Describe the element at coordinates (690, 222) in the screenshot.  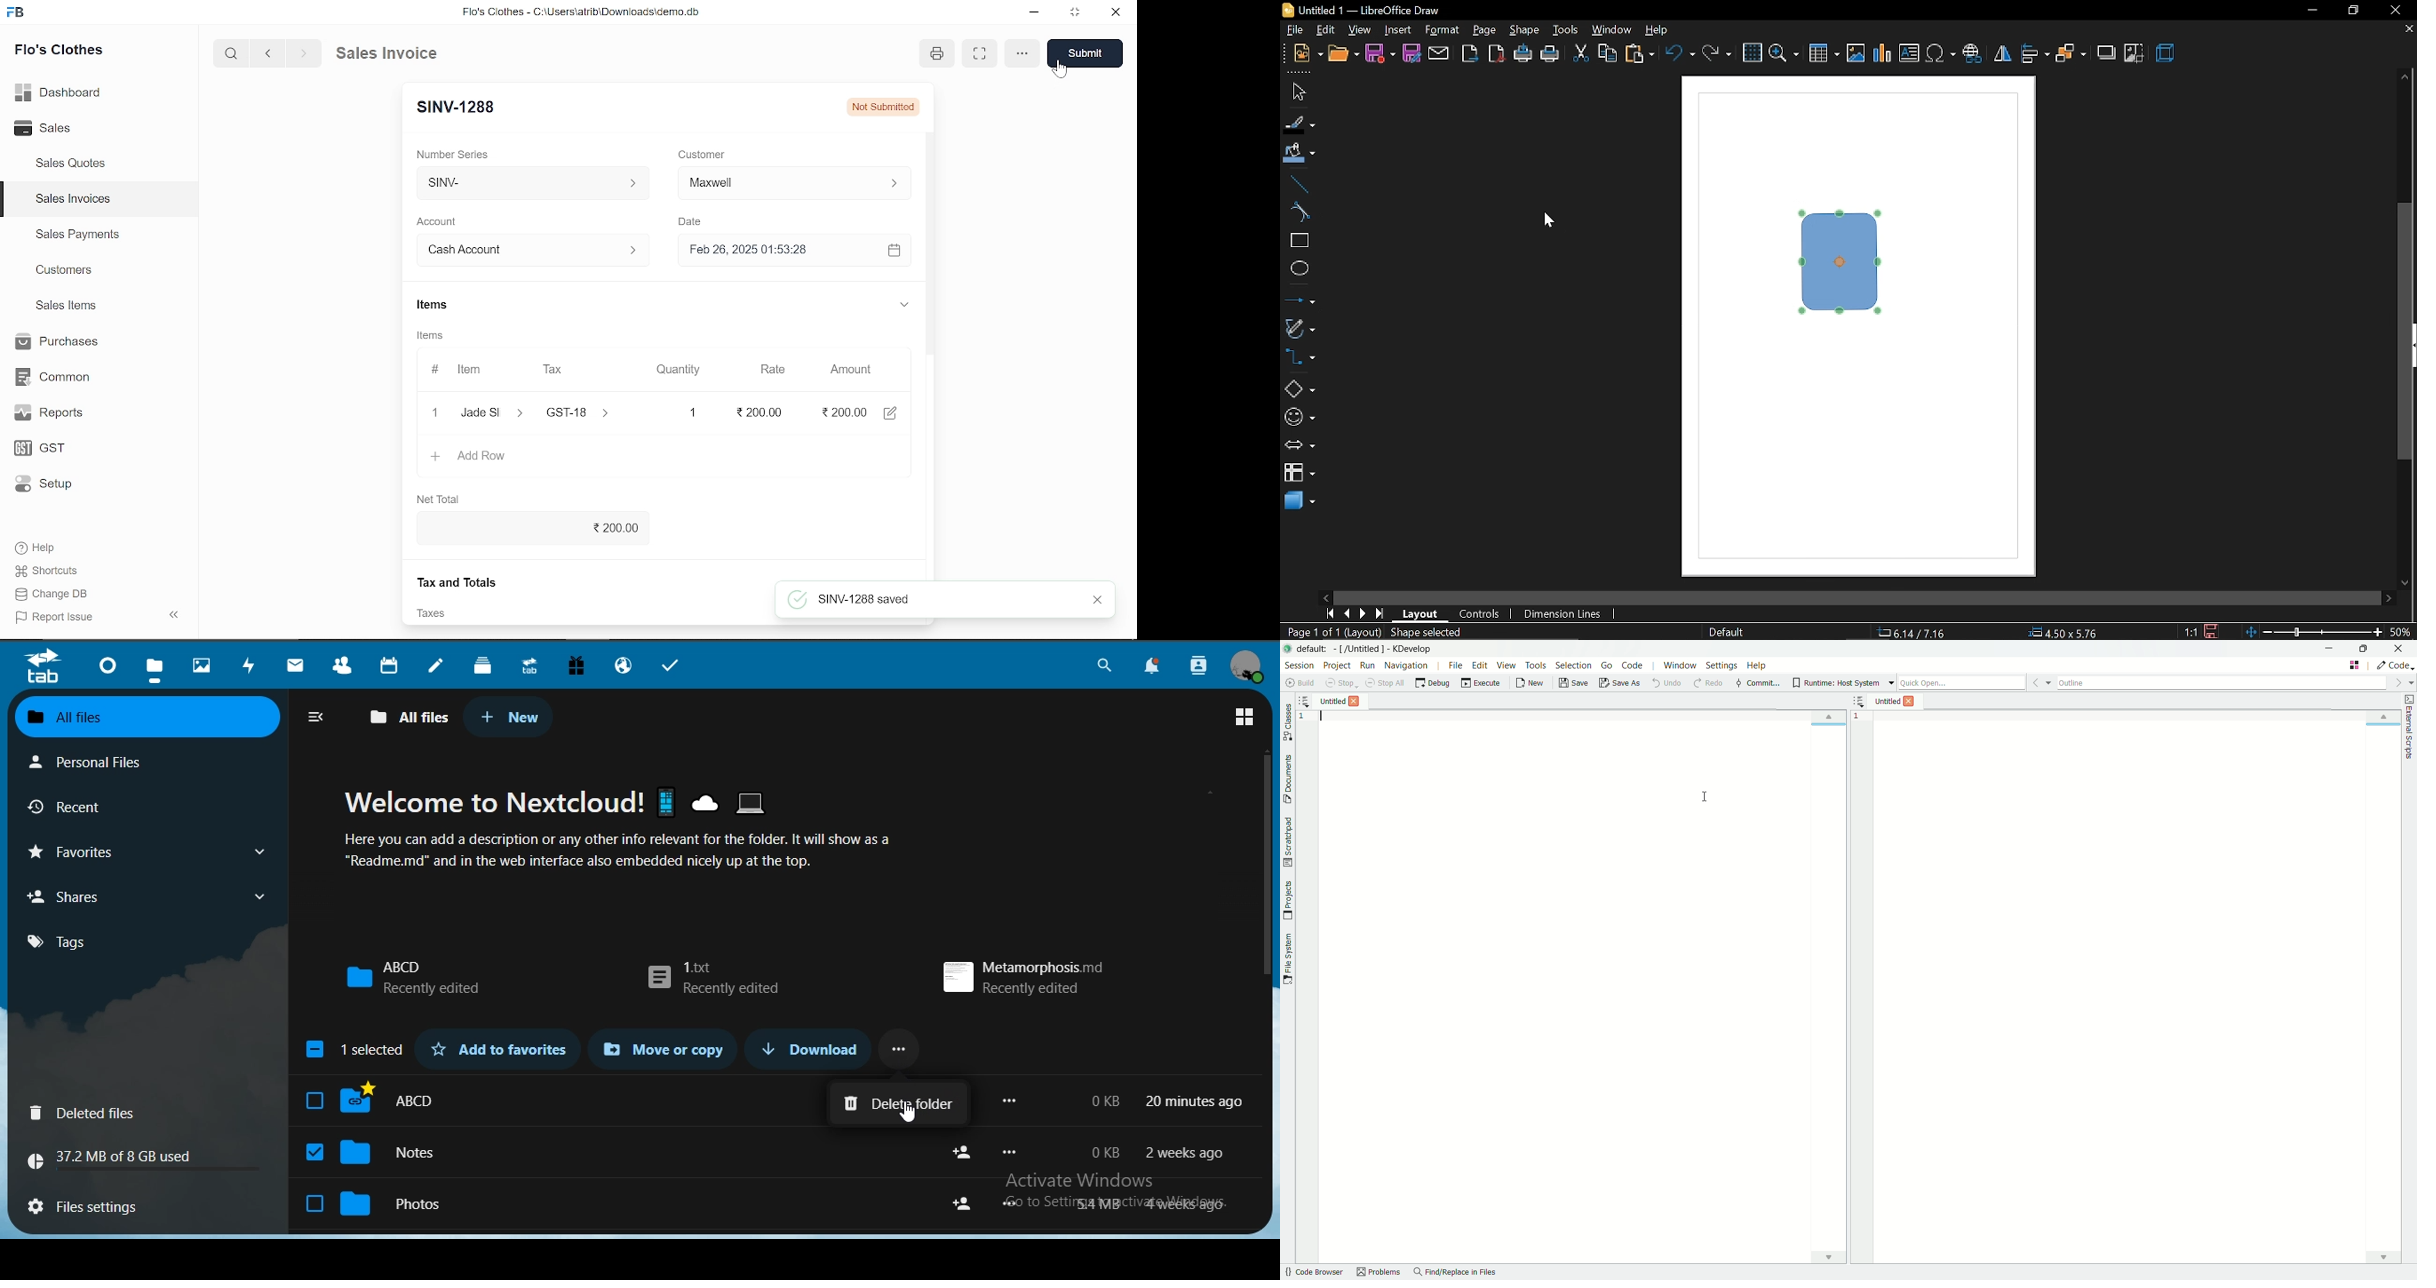
I see `Date` at that location.